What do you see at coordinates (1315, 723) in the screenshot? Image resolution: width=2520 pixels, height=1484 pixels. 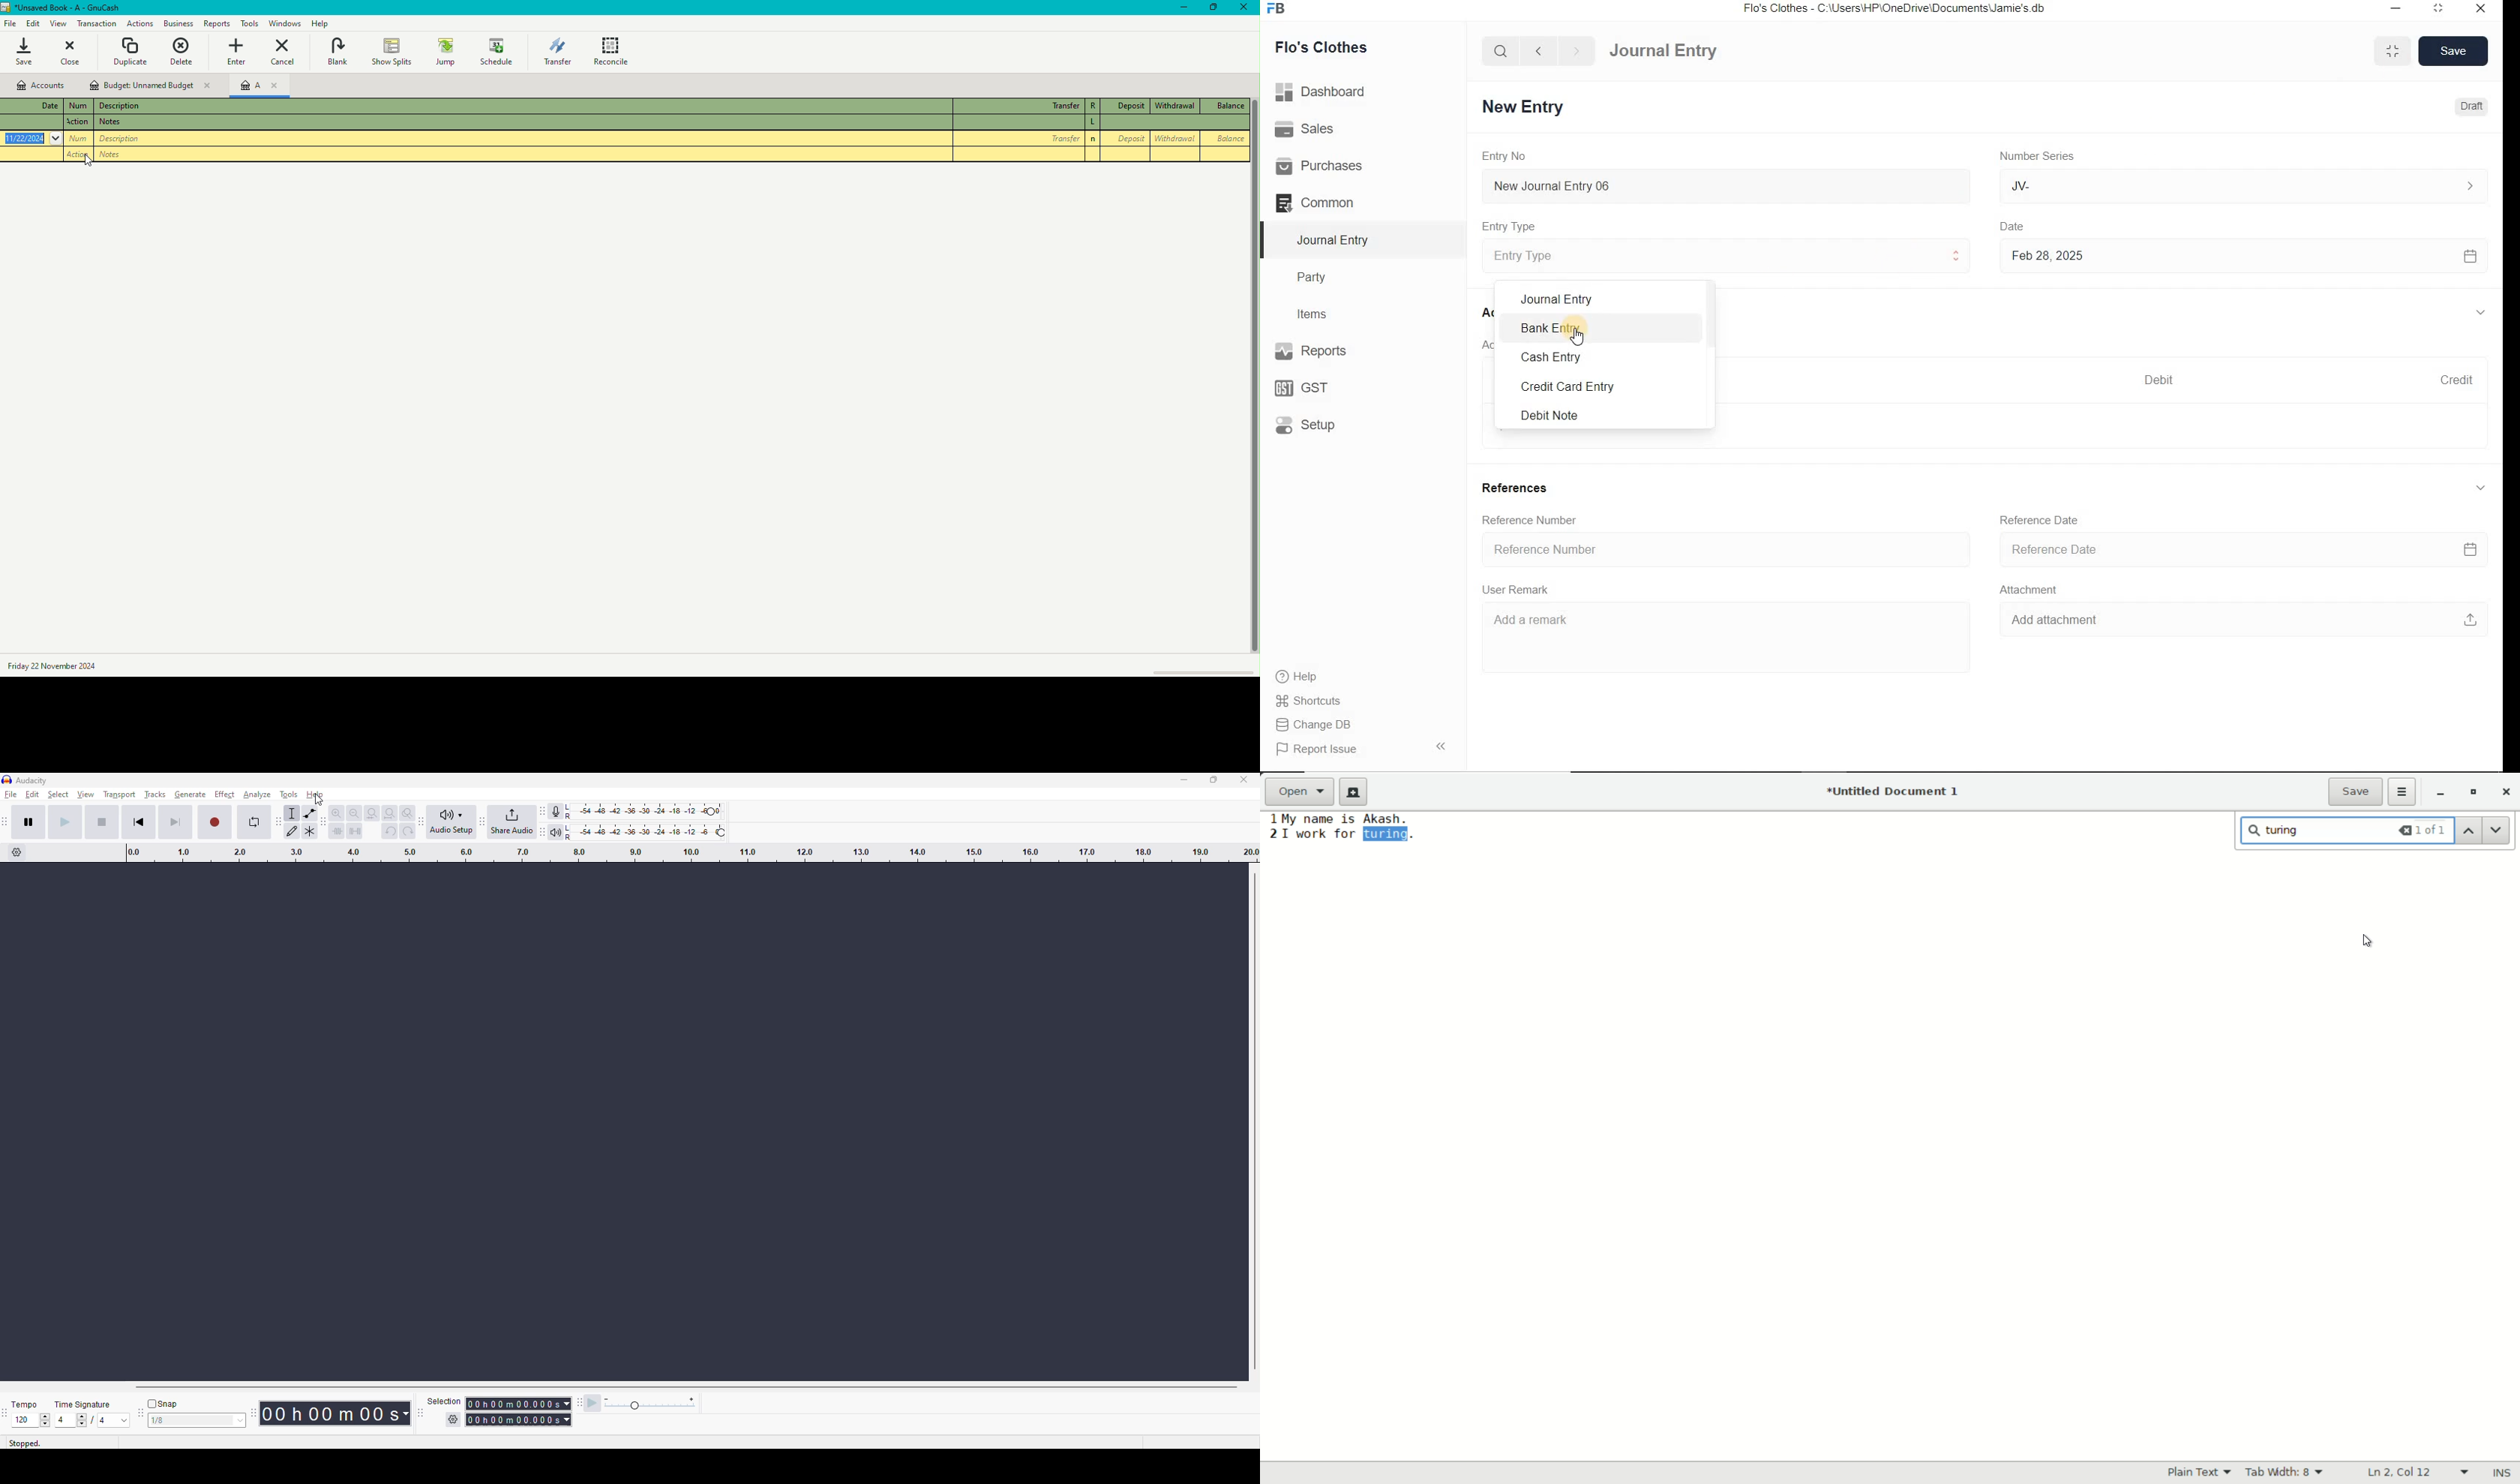 I see `Change DB` at bounding box center [1315, 723].